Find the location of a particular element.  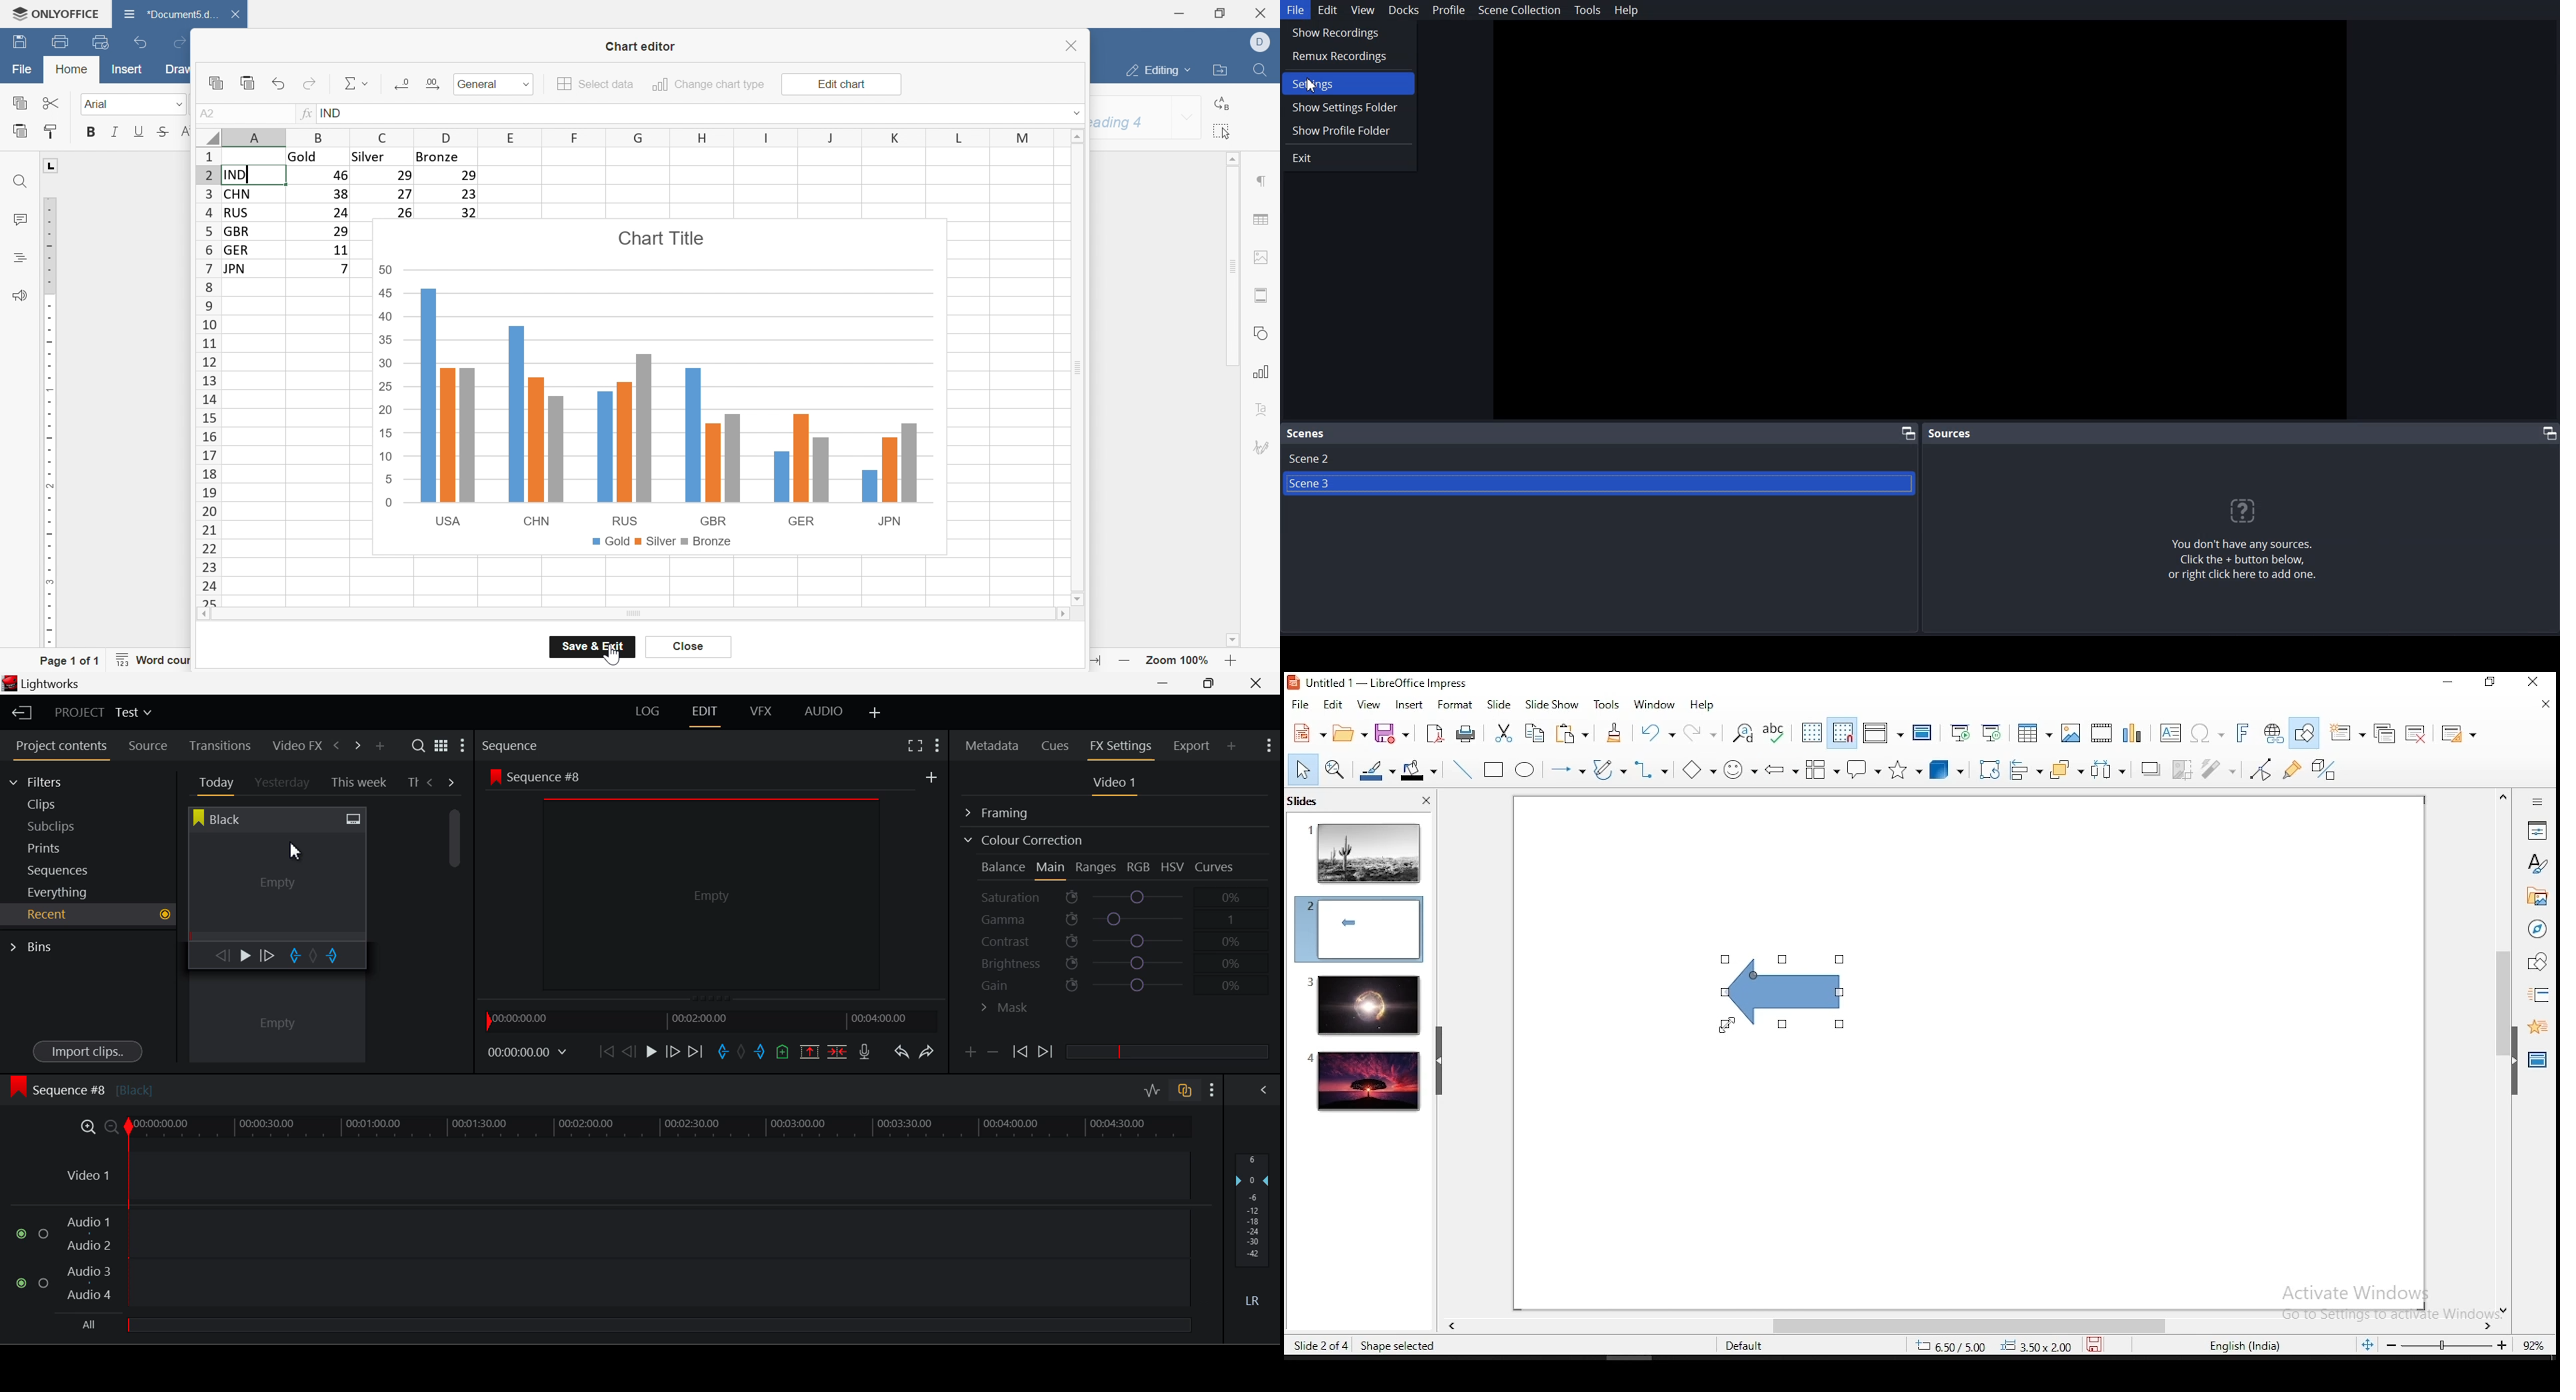

clone formatting is located at coordinates (1615, 733).